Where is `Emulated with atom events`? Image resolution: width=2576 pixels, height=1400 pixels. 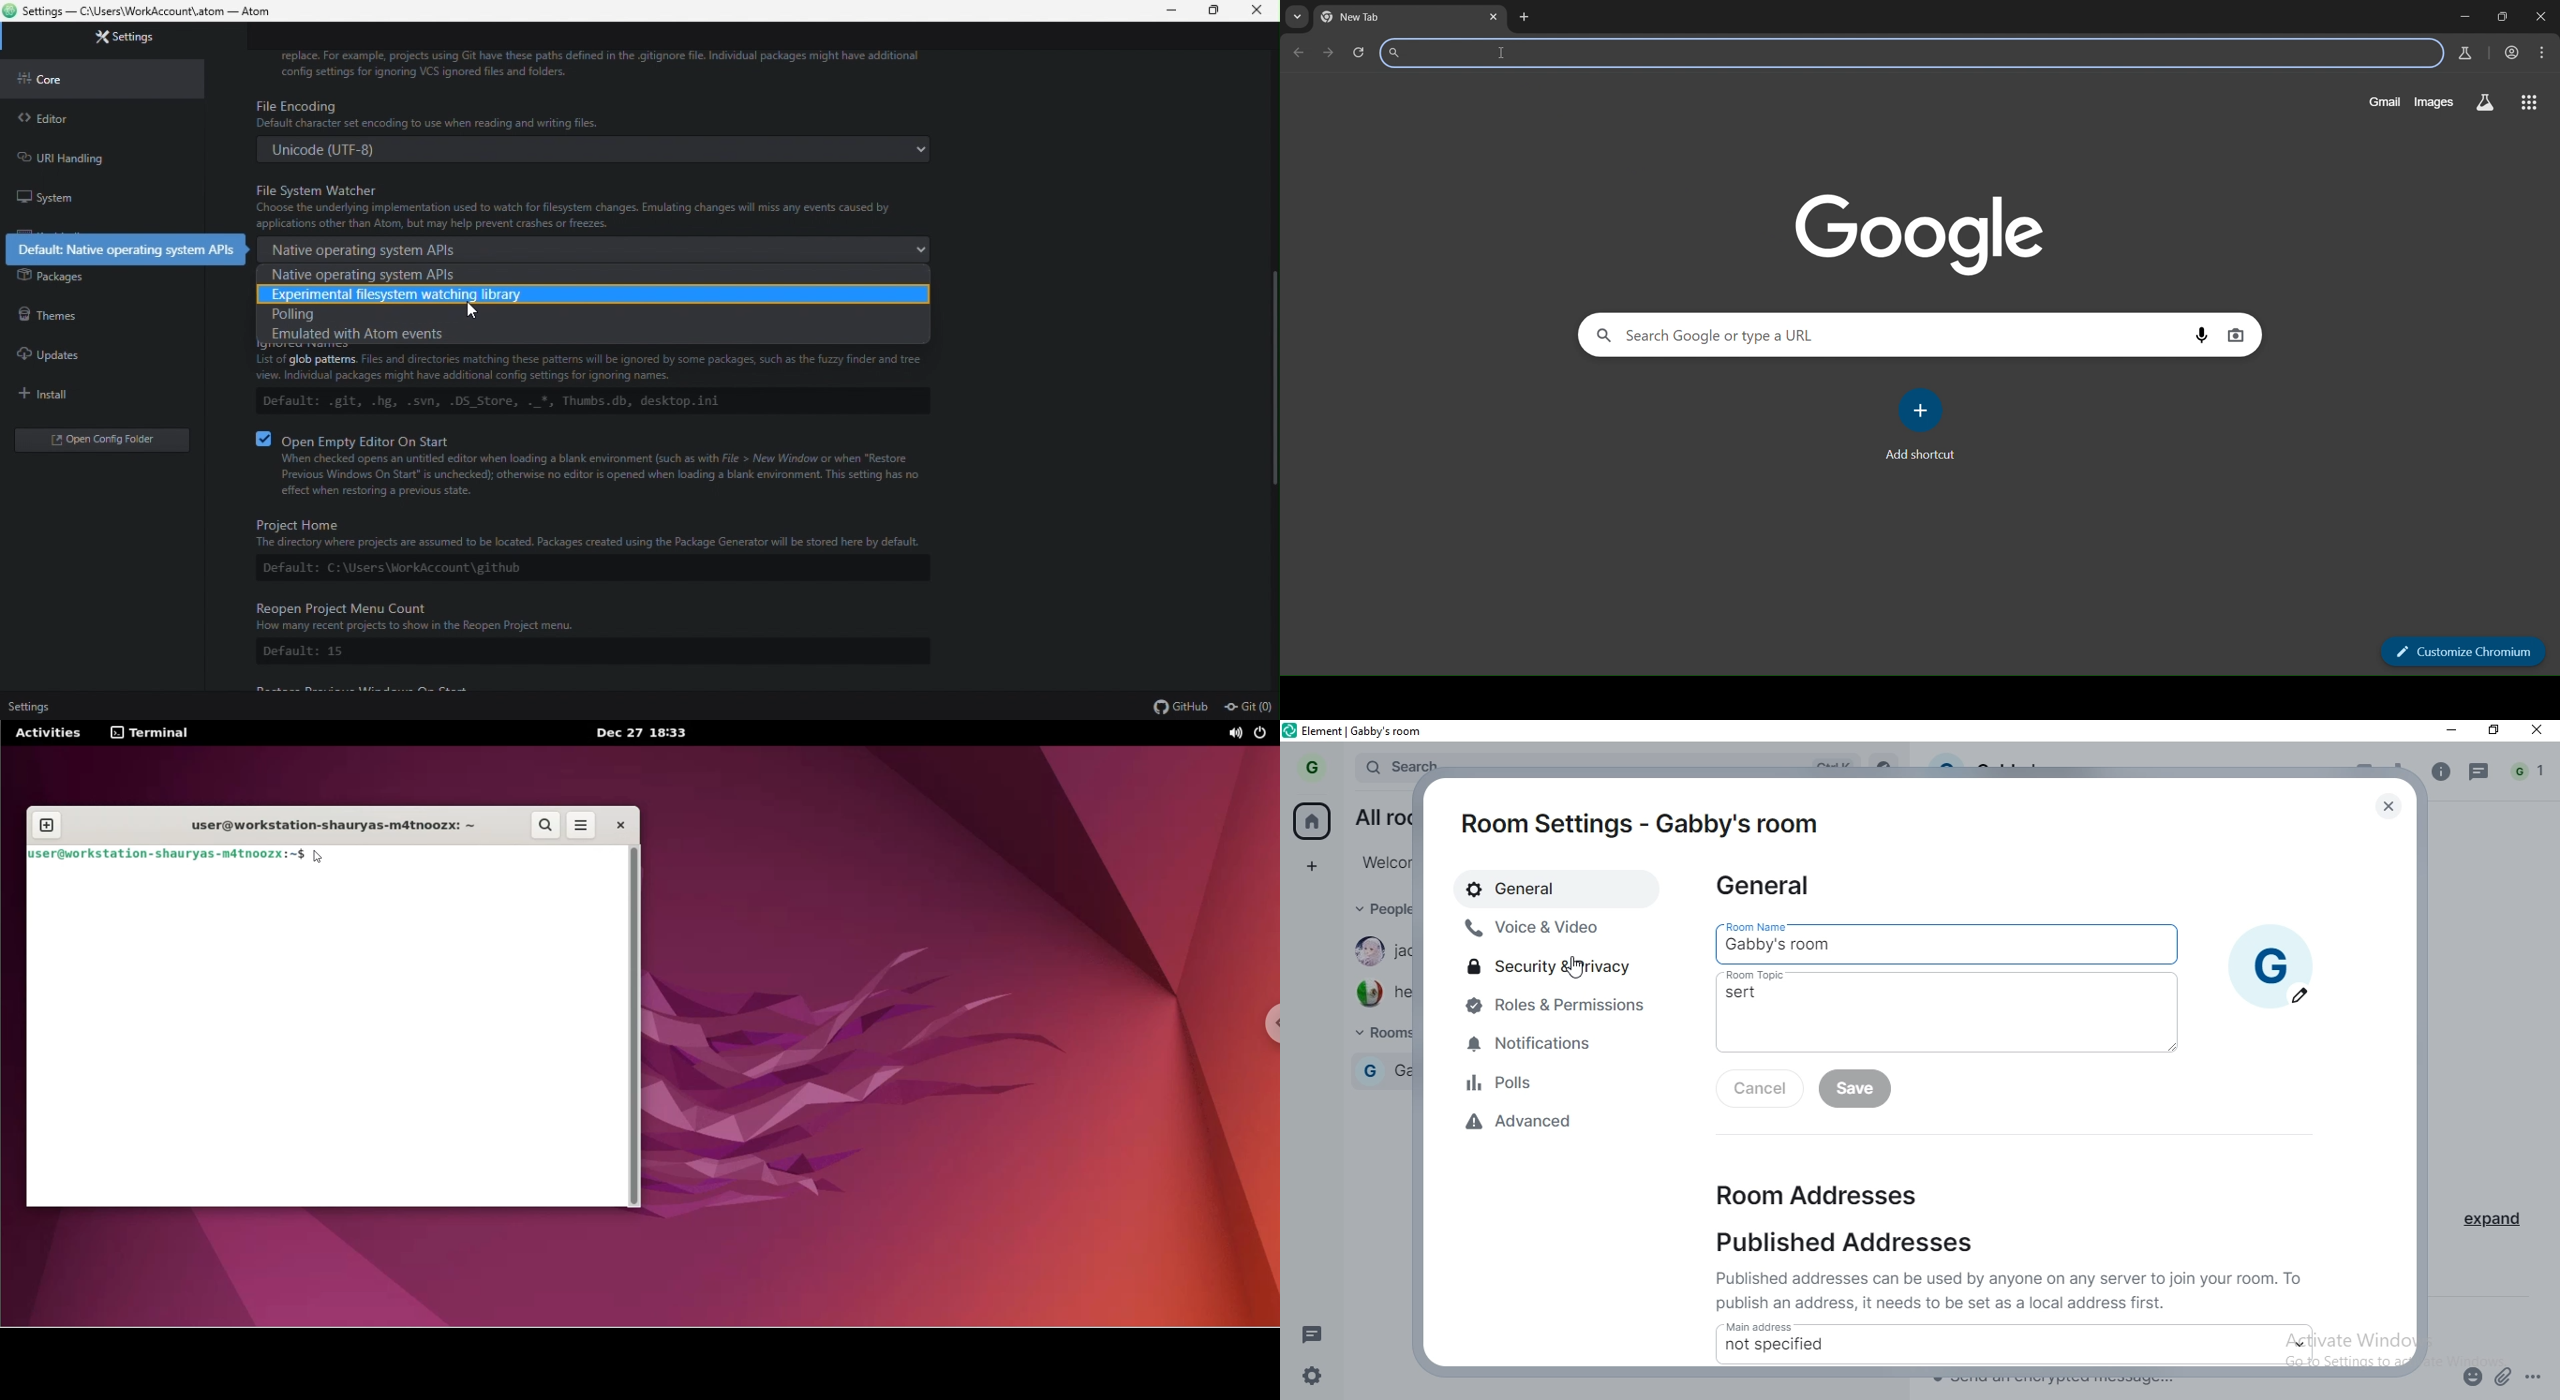 Emulated with atom events is located at coordinates (595, 335).